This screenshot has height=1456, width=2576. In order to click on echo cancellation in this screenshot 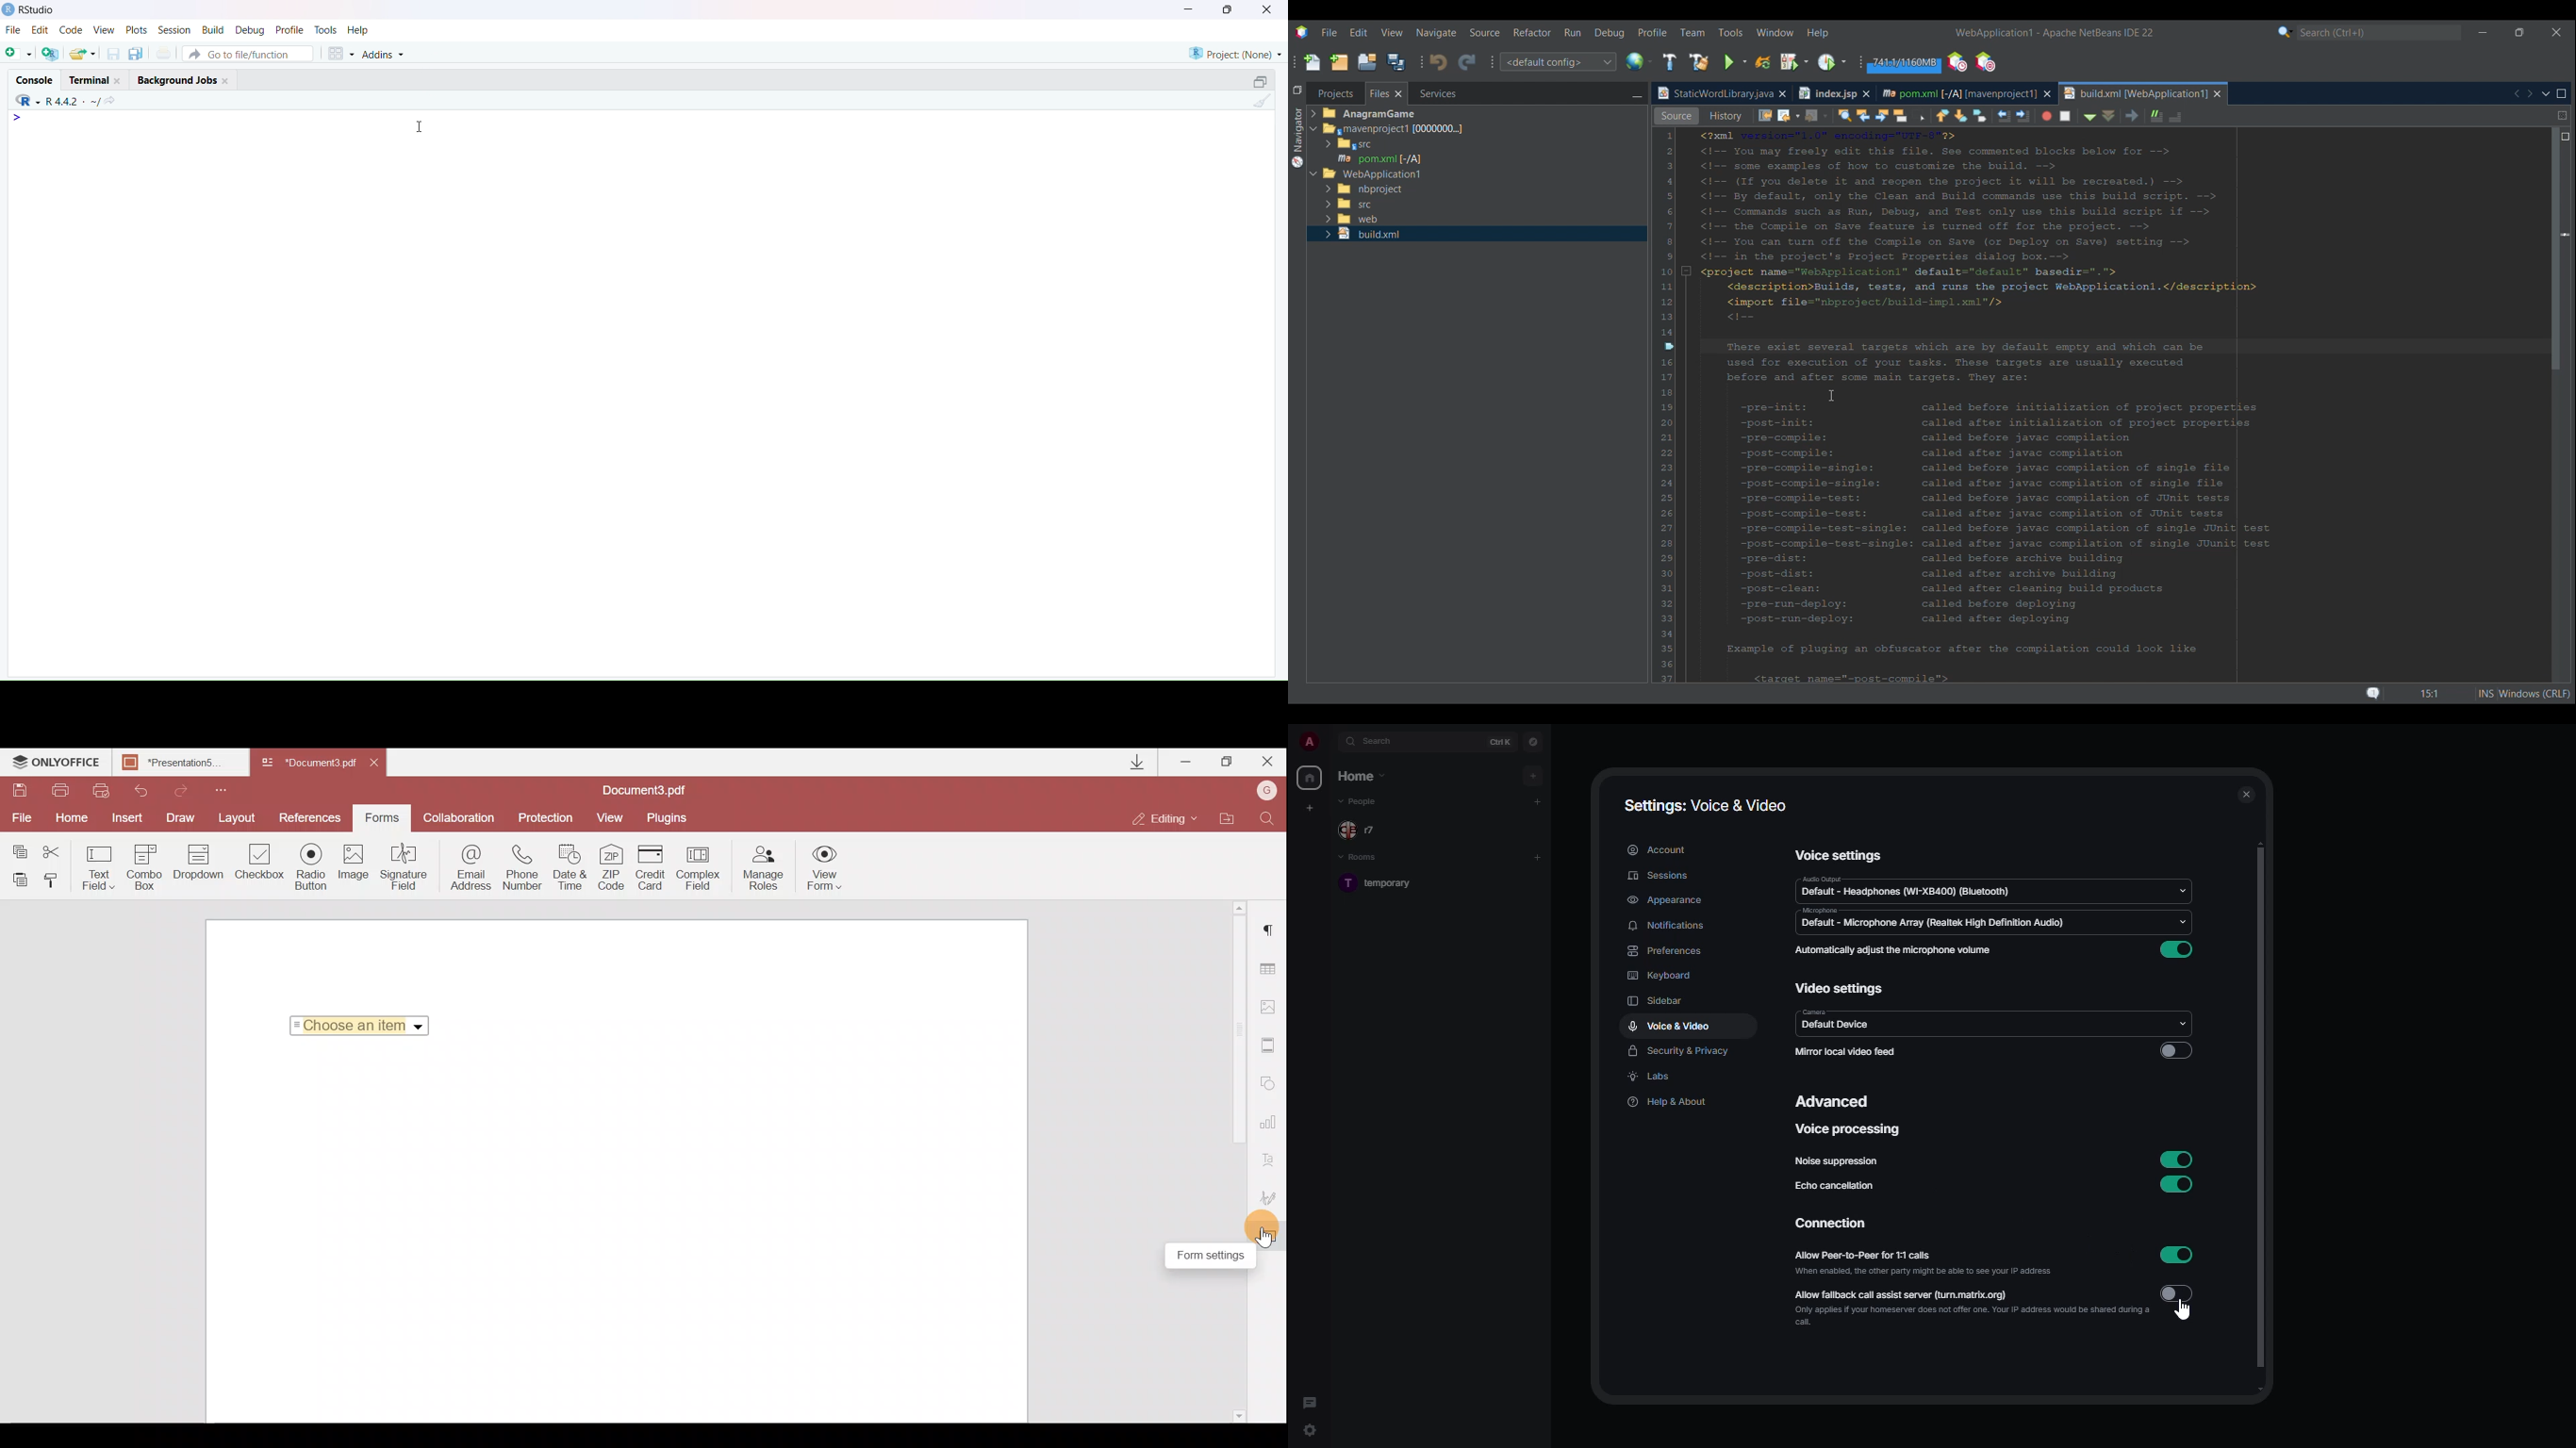, I will do `click(1836, 1189)`.